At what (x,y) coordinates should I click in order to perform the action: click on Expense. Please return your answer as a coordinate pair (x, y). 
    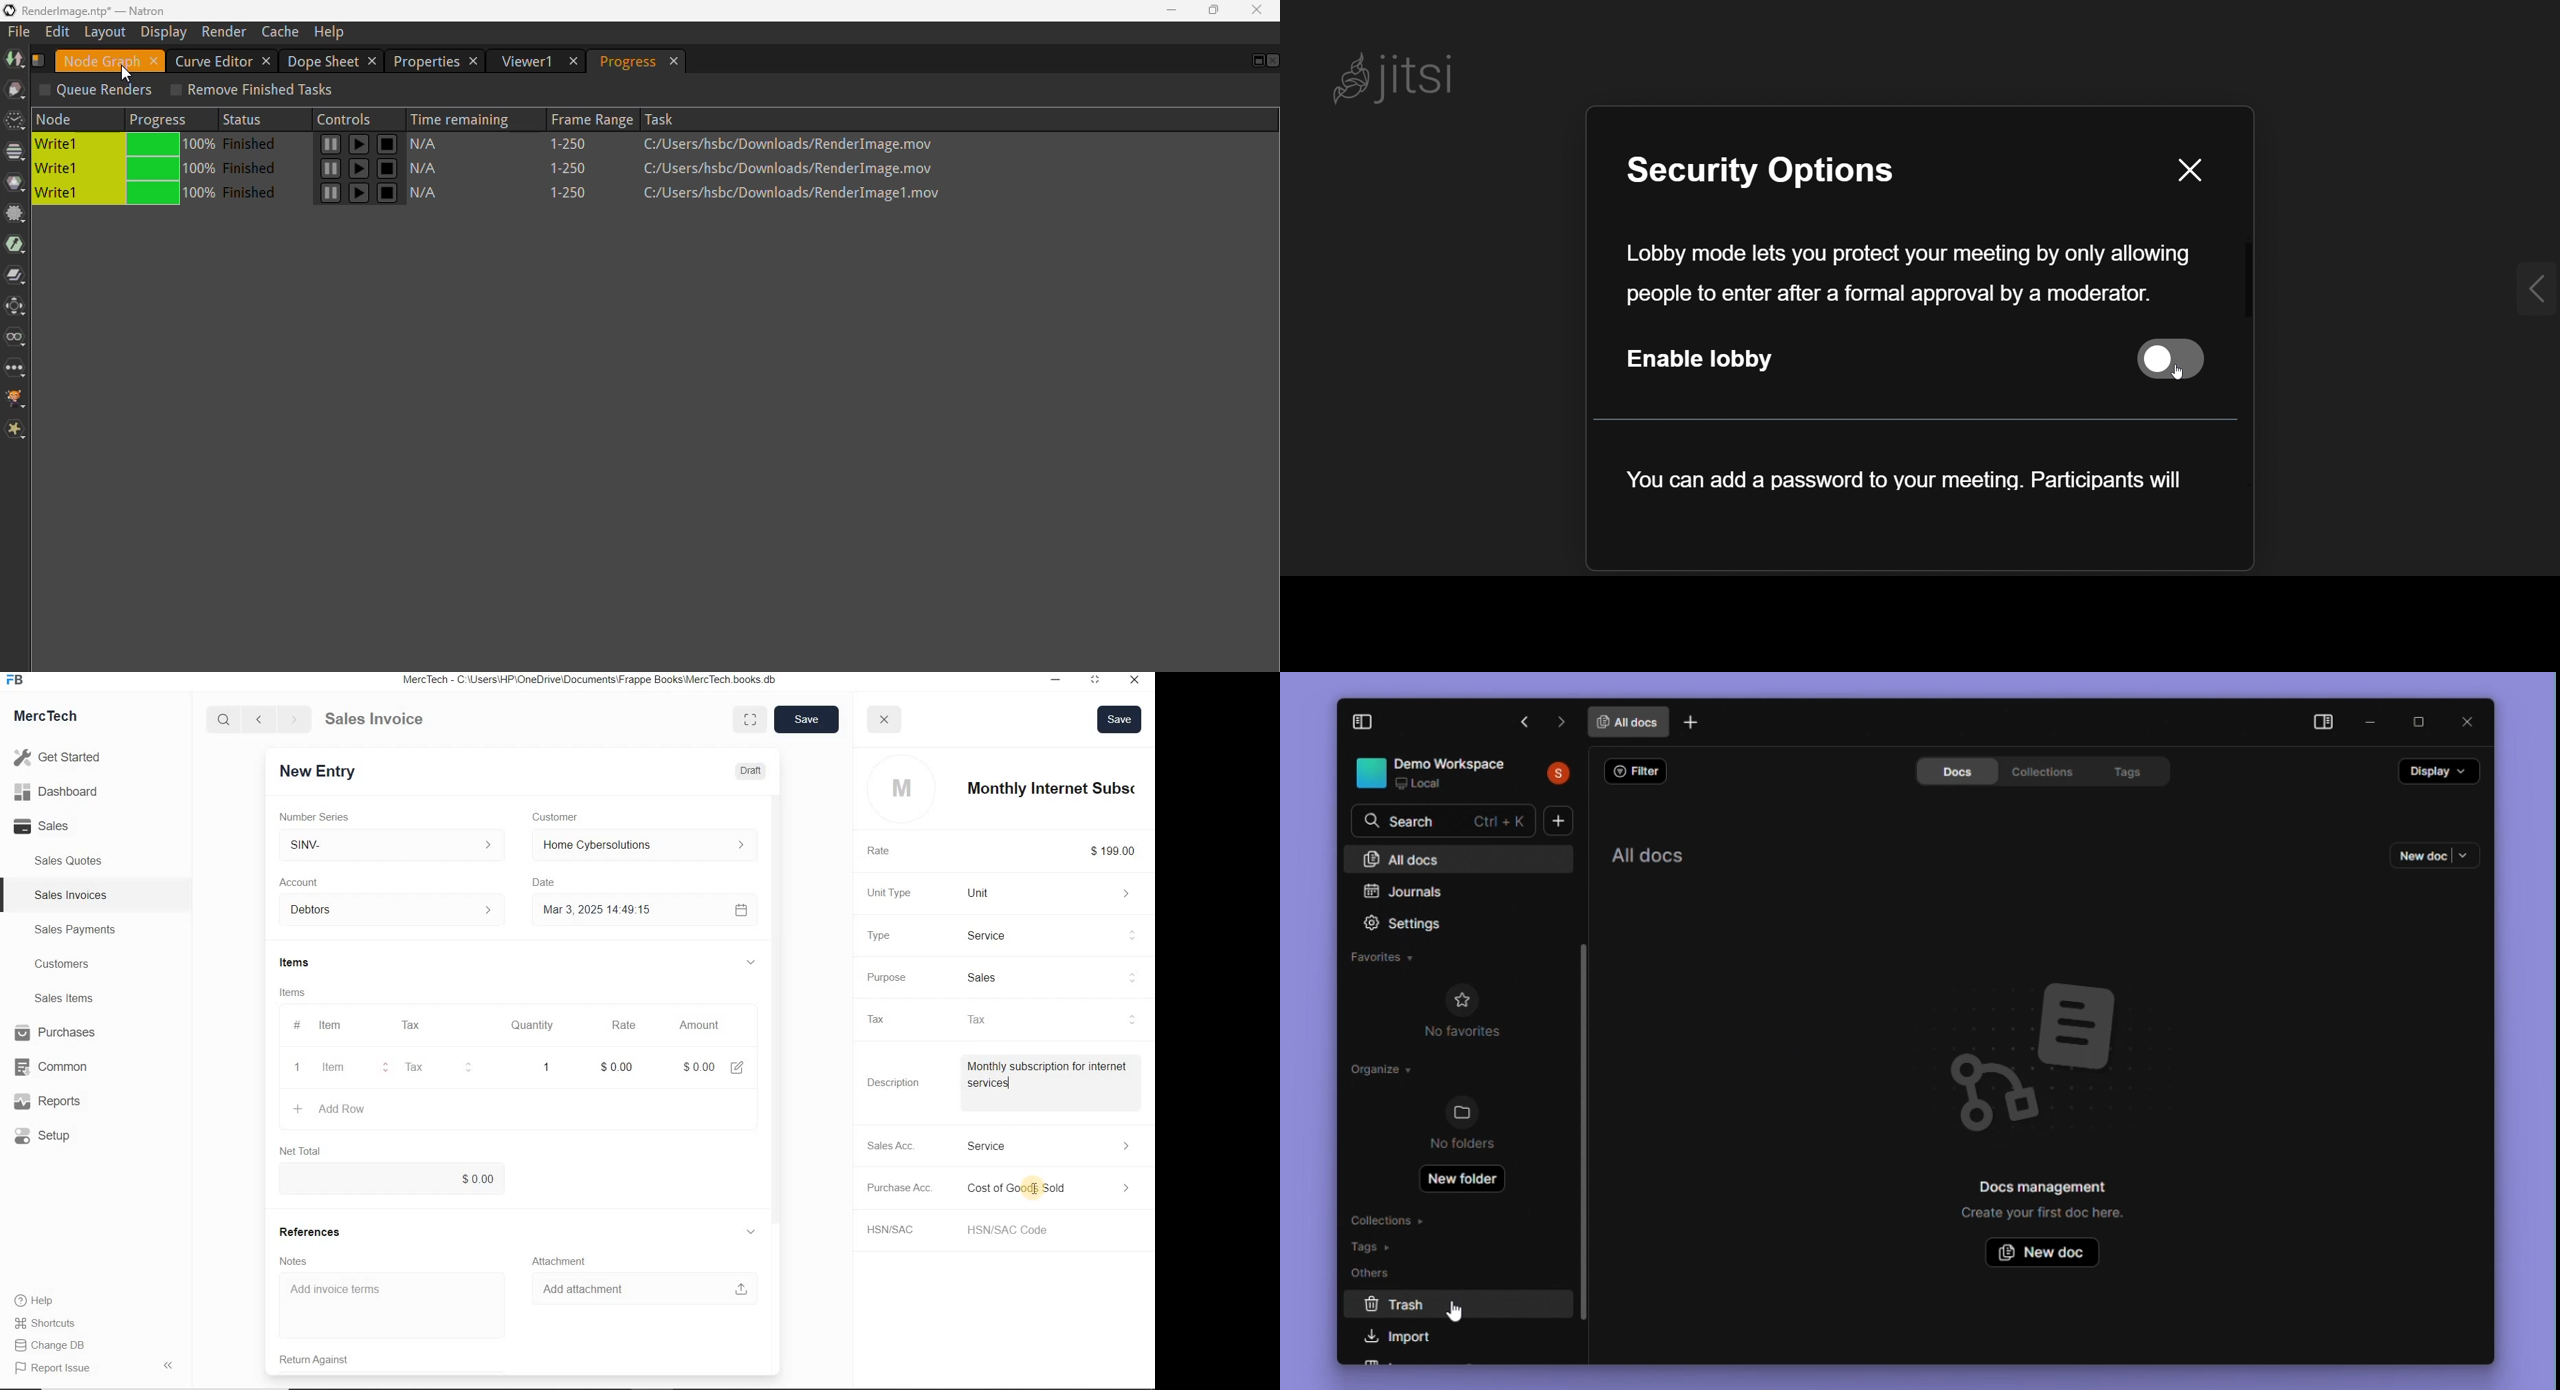
    Looking at the image, I should click on (1047, 1188).